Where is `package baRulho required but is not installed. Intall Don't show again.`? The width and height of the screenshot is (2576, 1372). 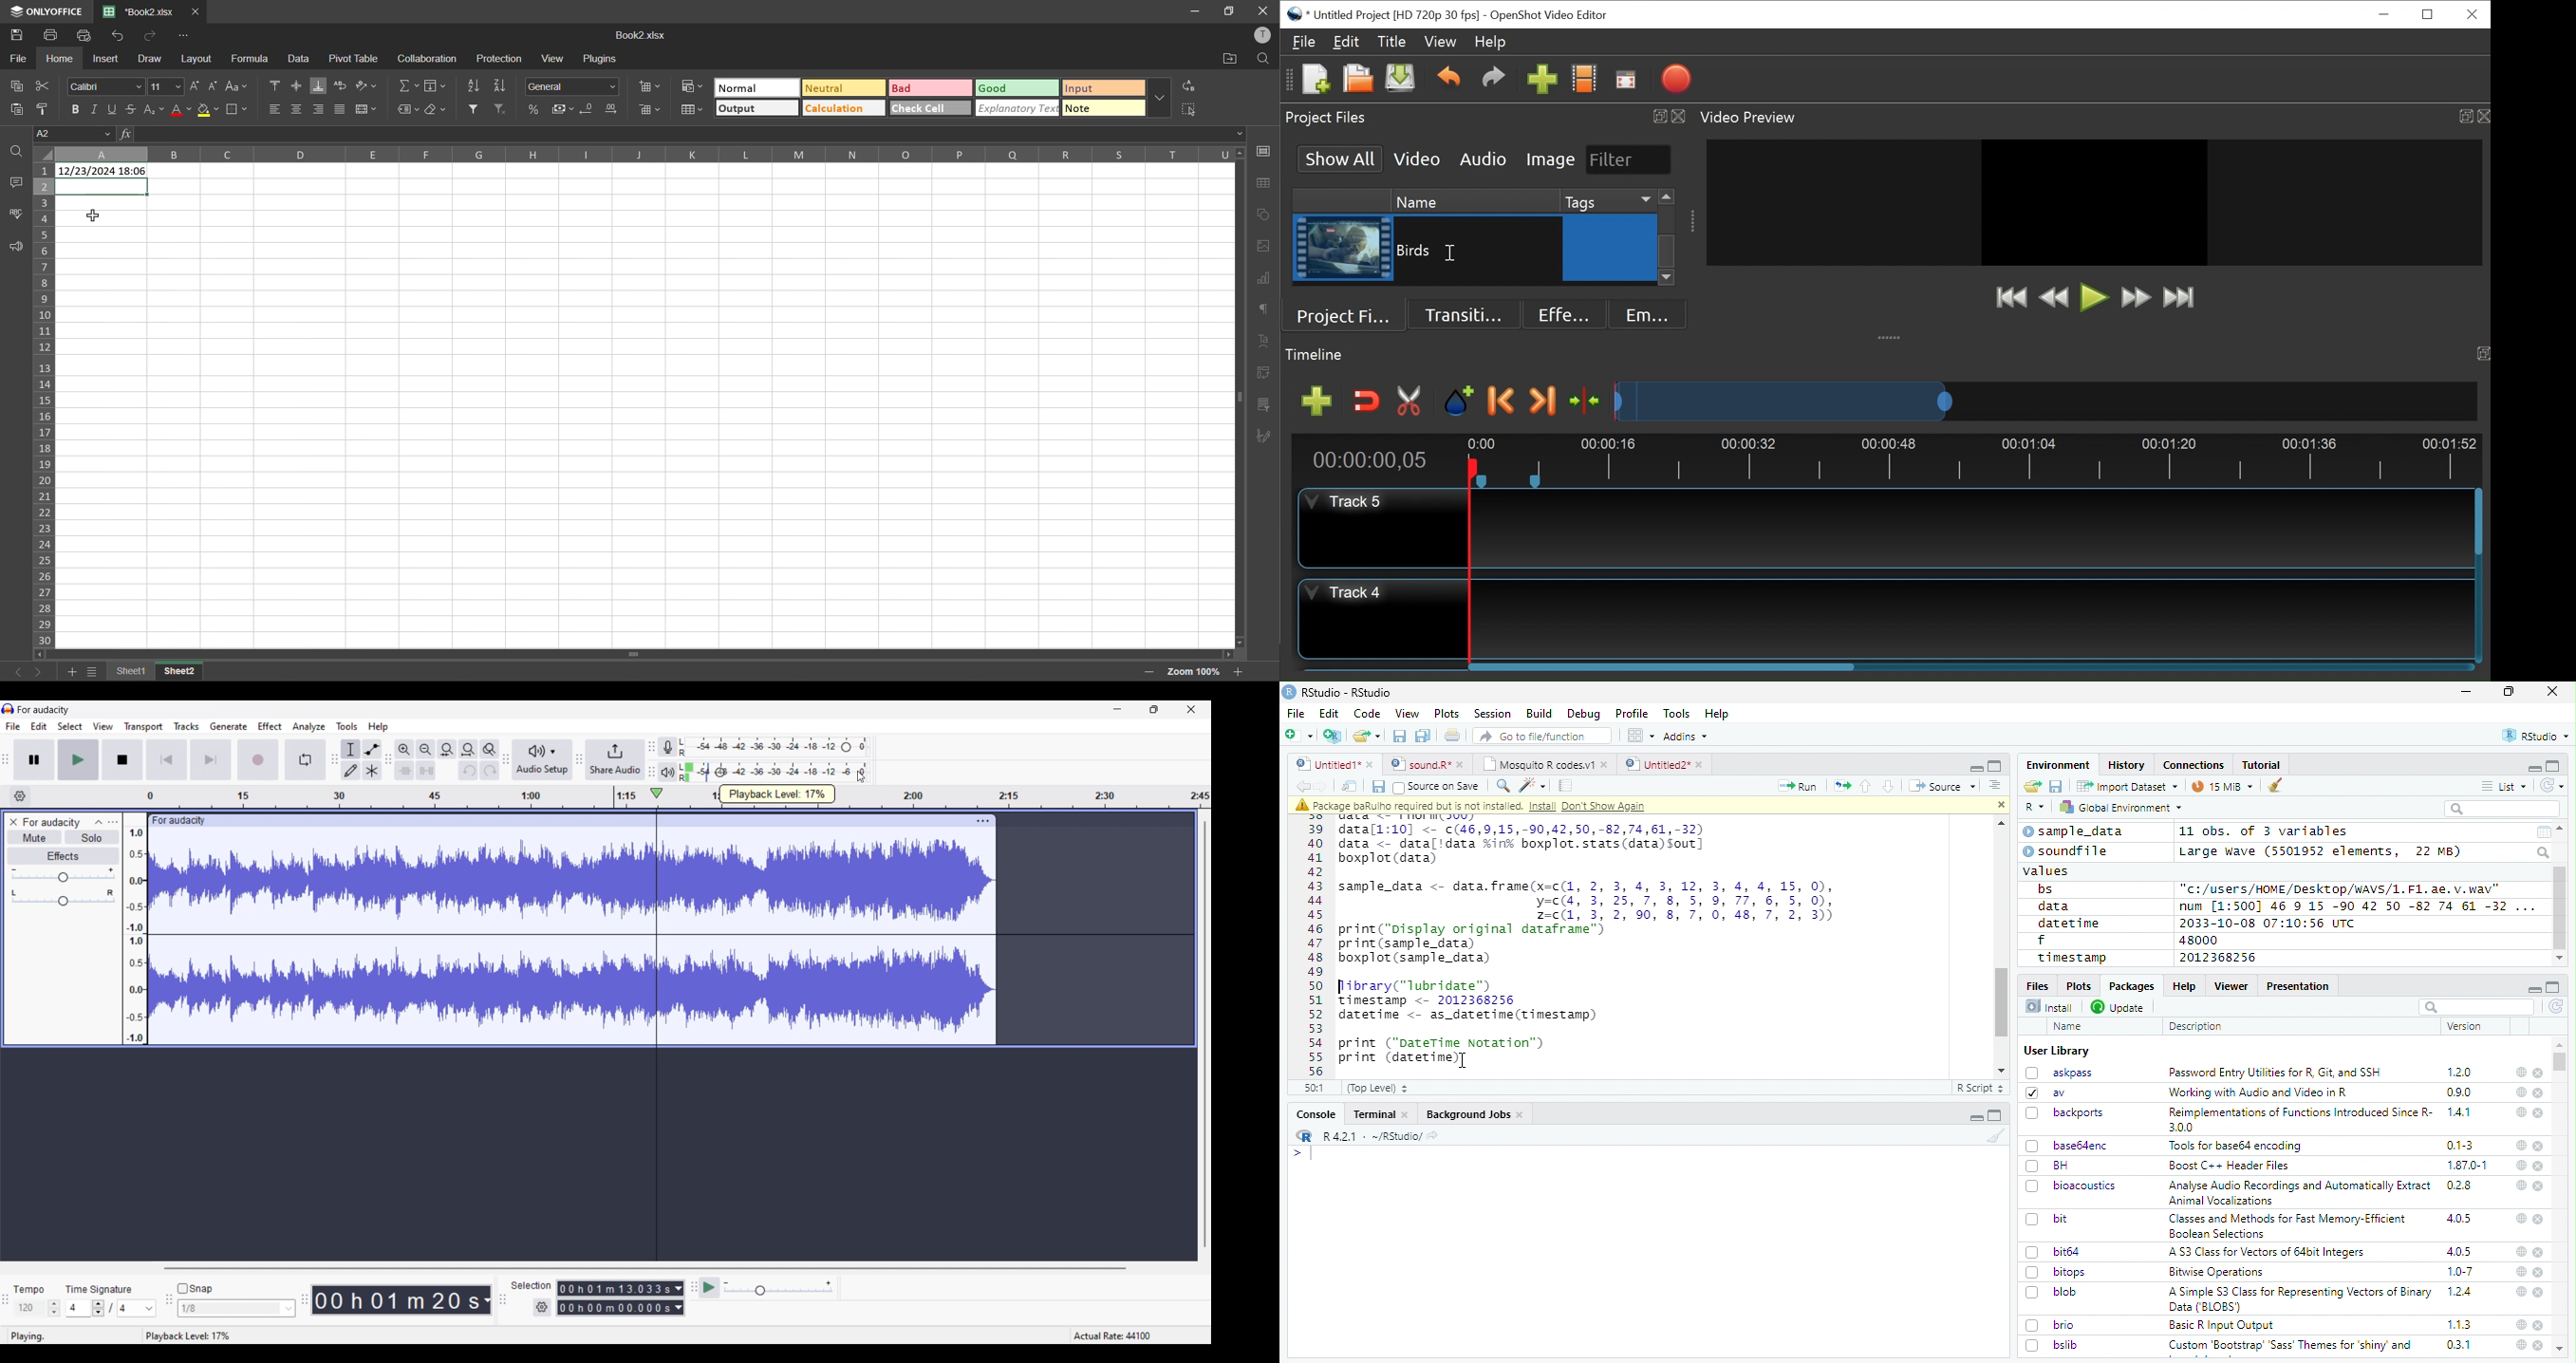
package baRulho required but is not installed. Intall Don't show again. is located at coordinates (1476, 806).